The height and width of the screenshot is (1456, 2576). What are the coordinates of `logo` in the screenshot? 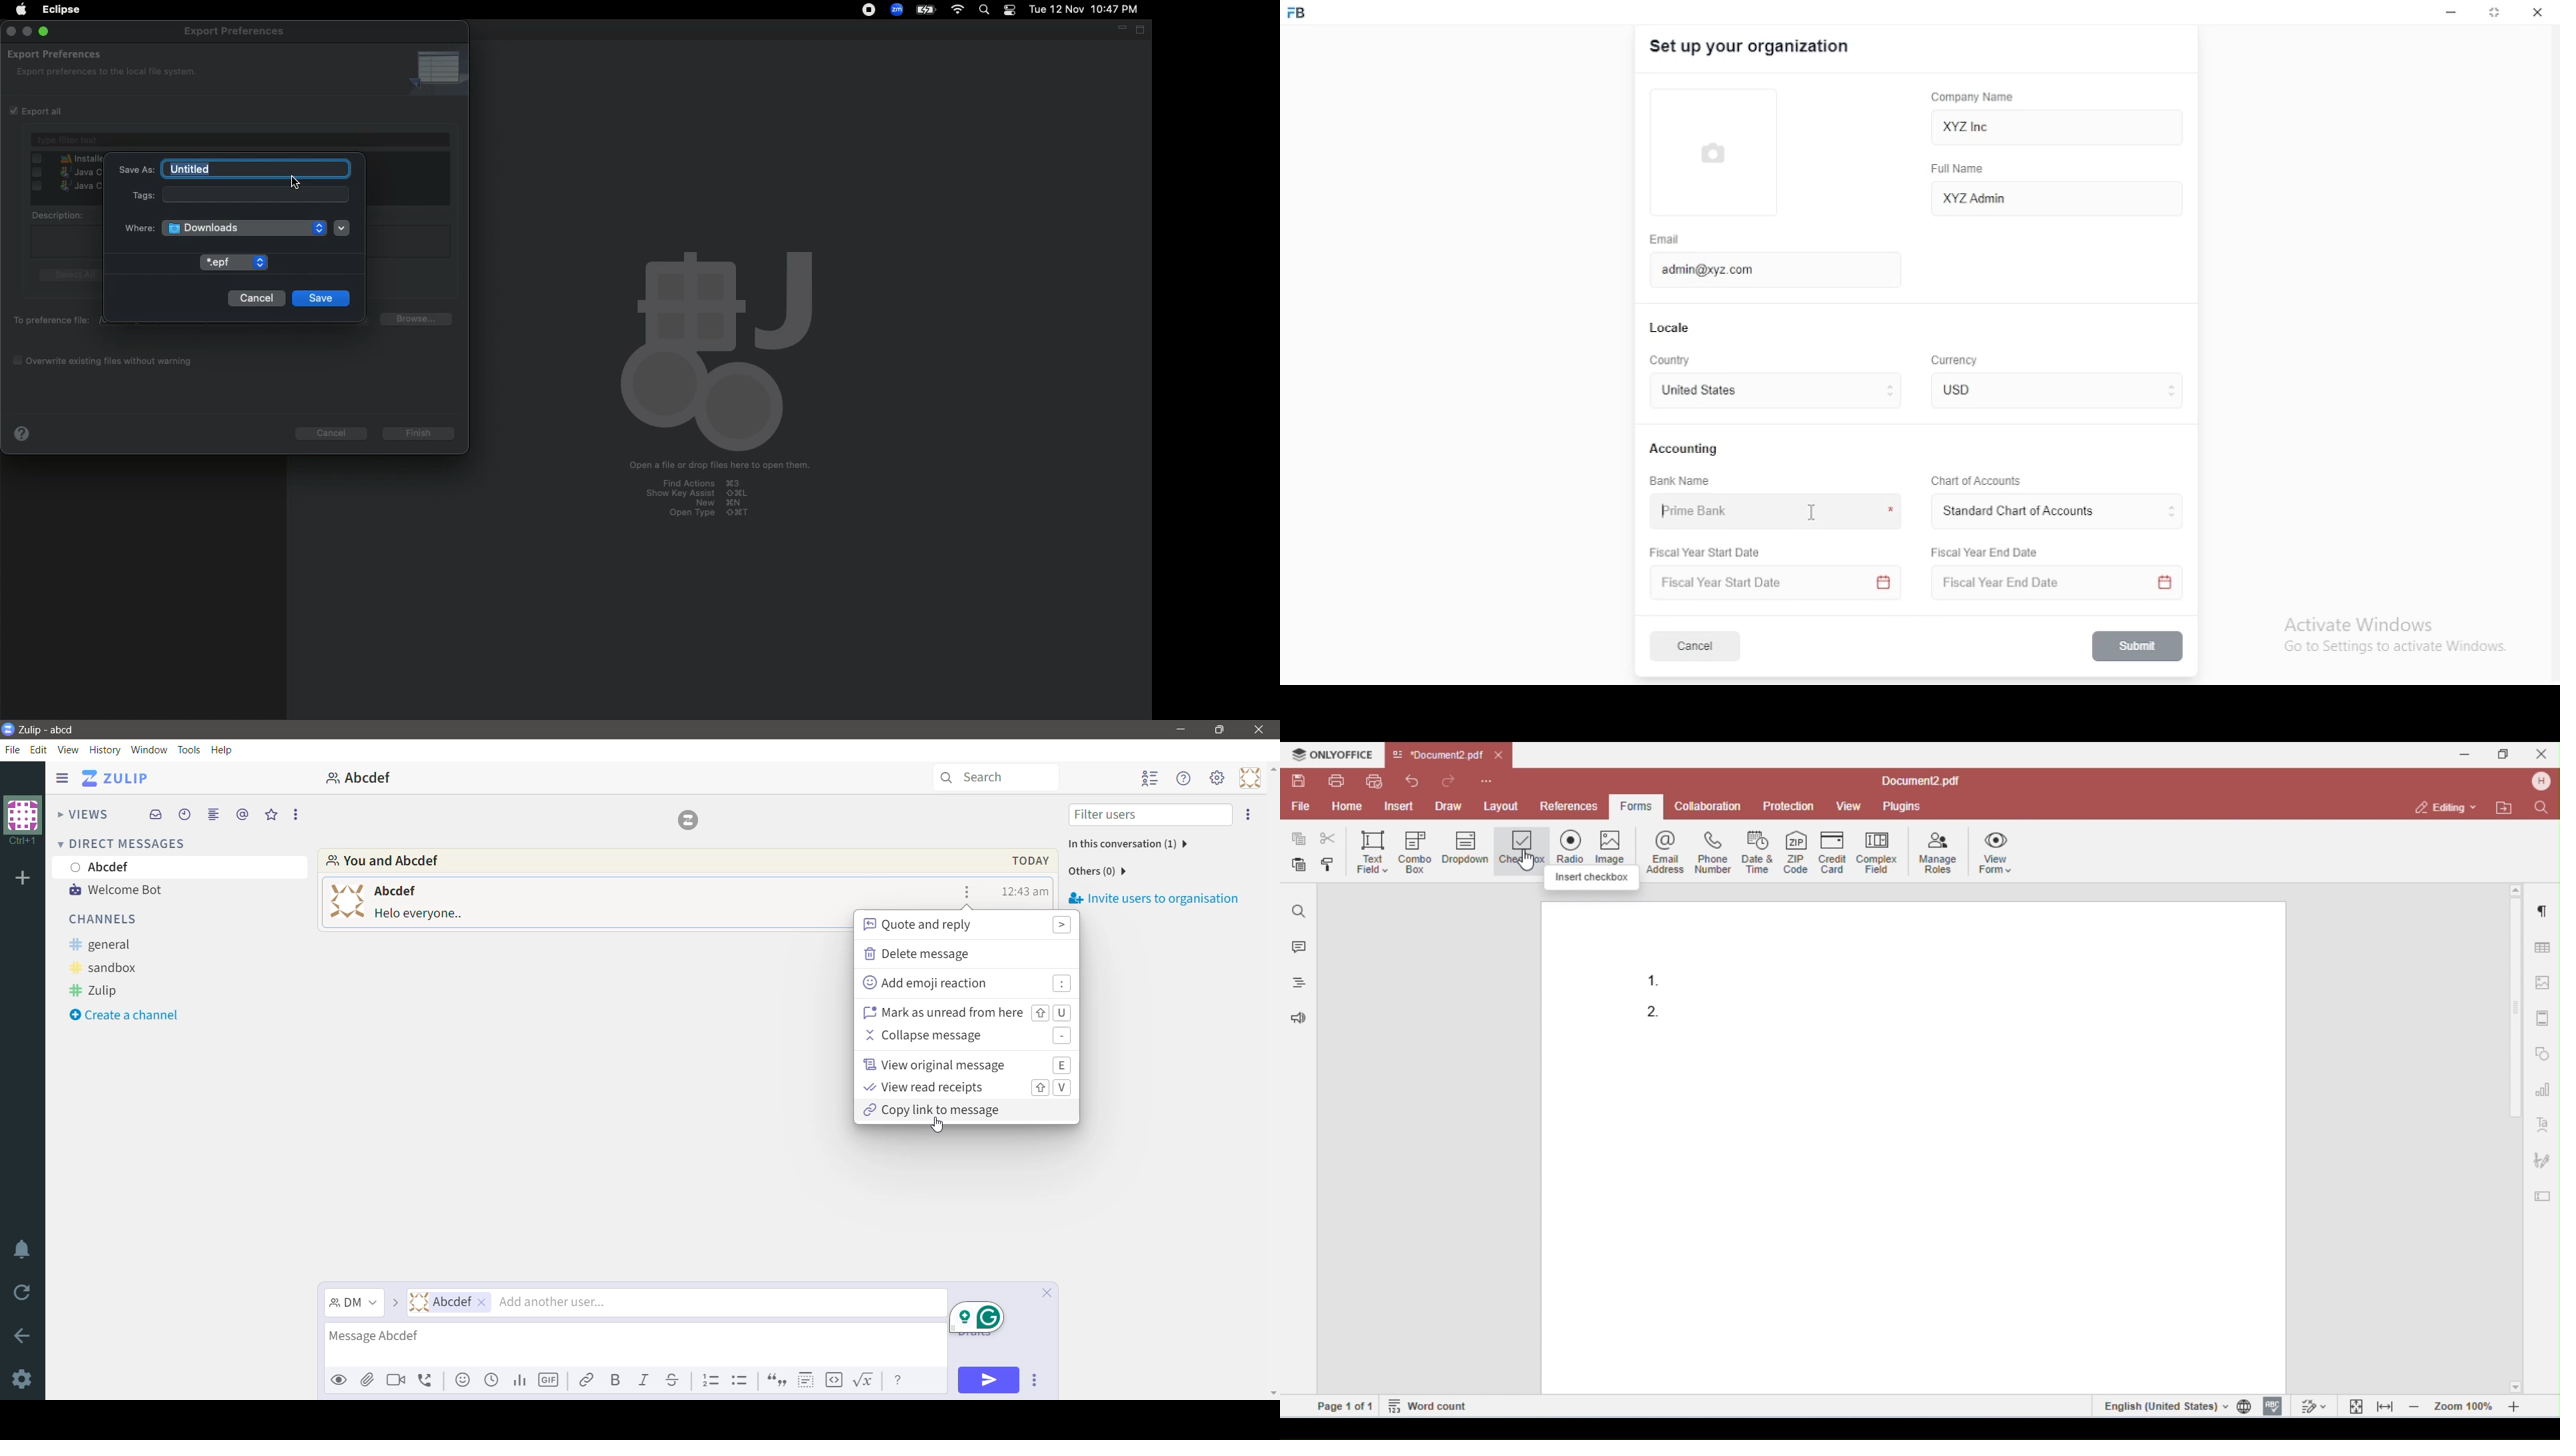 It's located at (691, 820).